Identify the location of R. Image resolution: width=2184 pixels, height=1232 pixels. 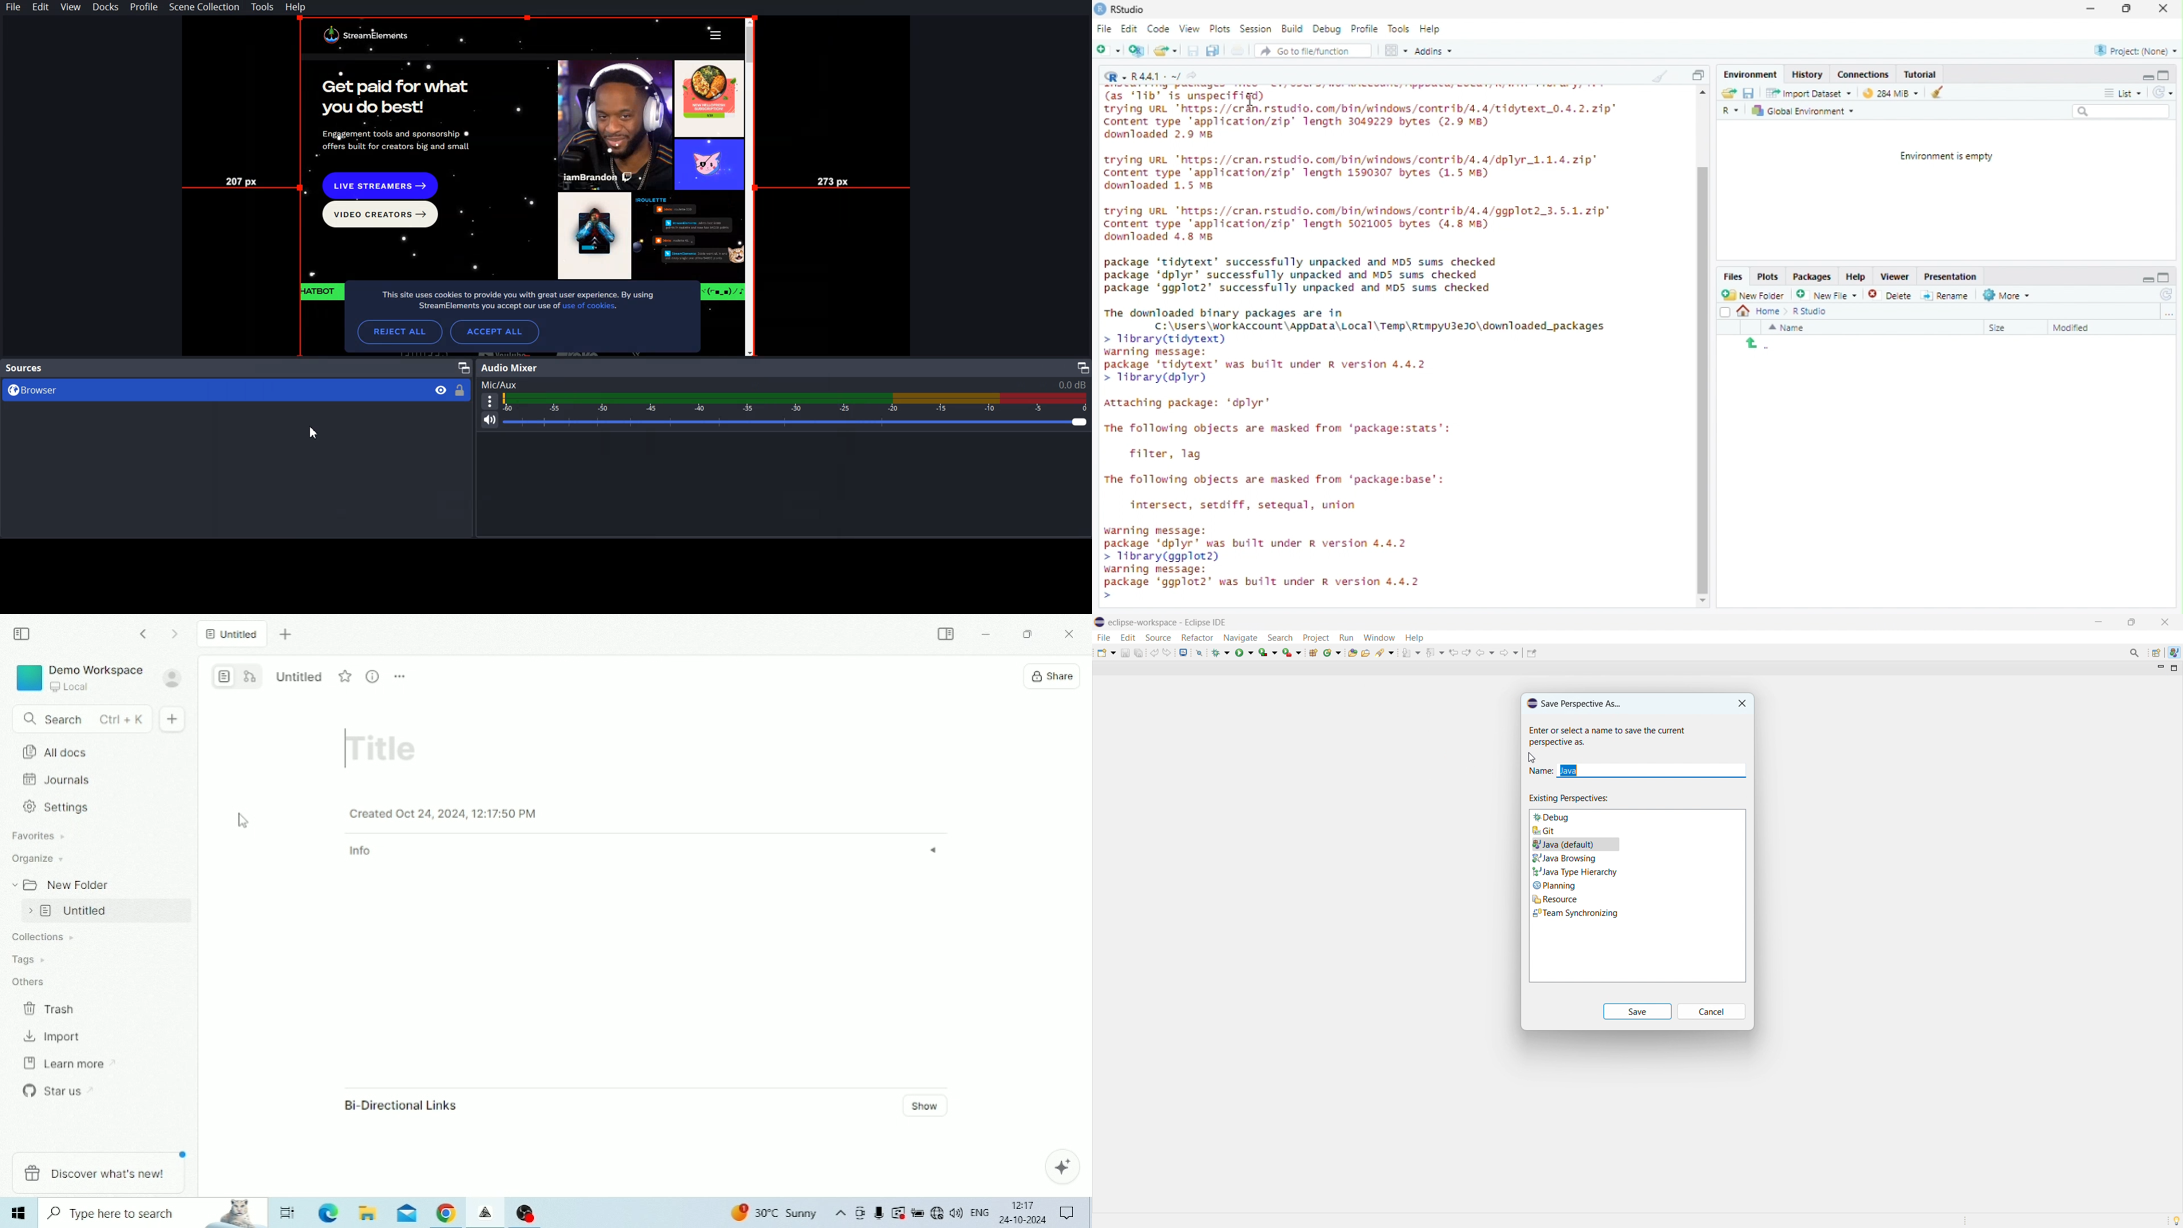
(1733, 112).